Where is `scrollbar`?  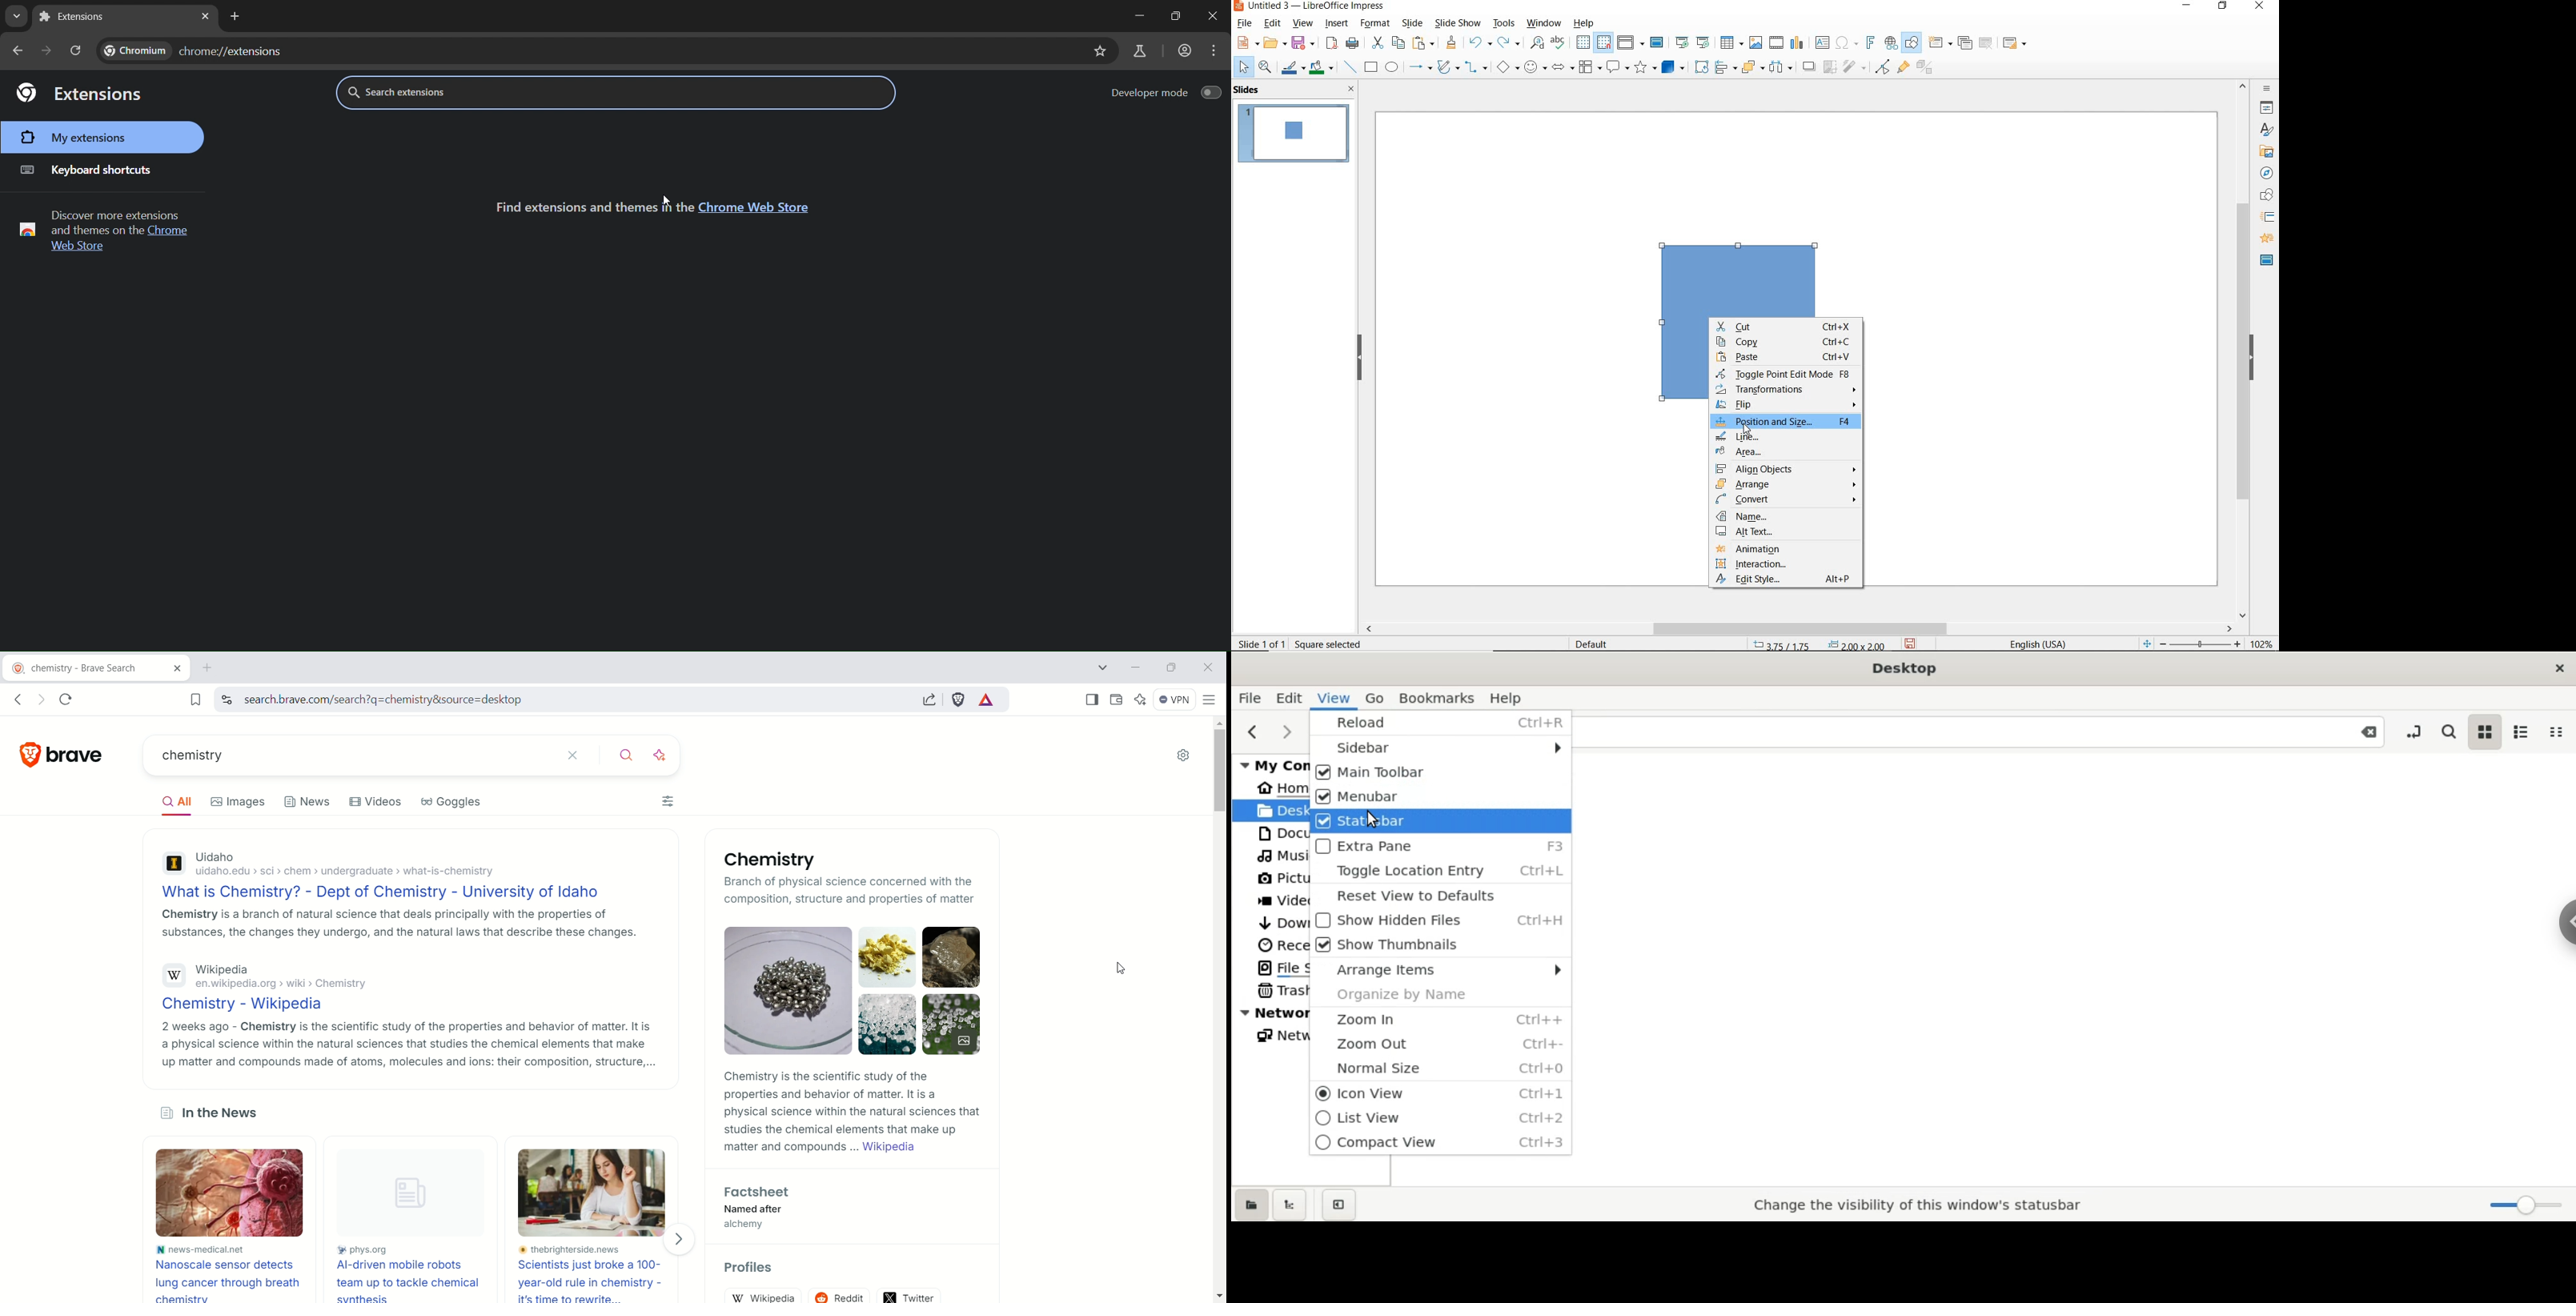 scrollbar is located at coordinates (1800, 629).